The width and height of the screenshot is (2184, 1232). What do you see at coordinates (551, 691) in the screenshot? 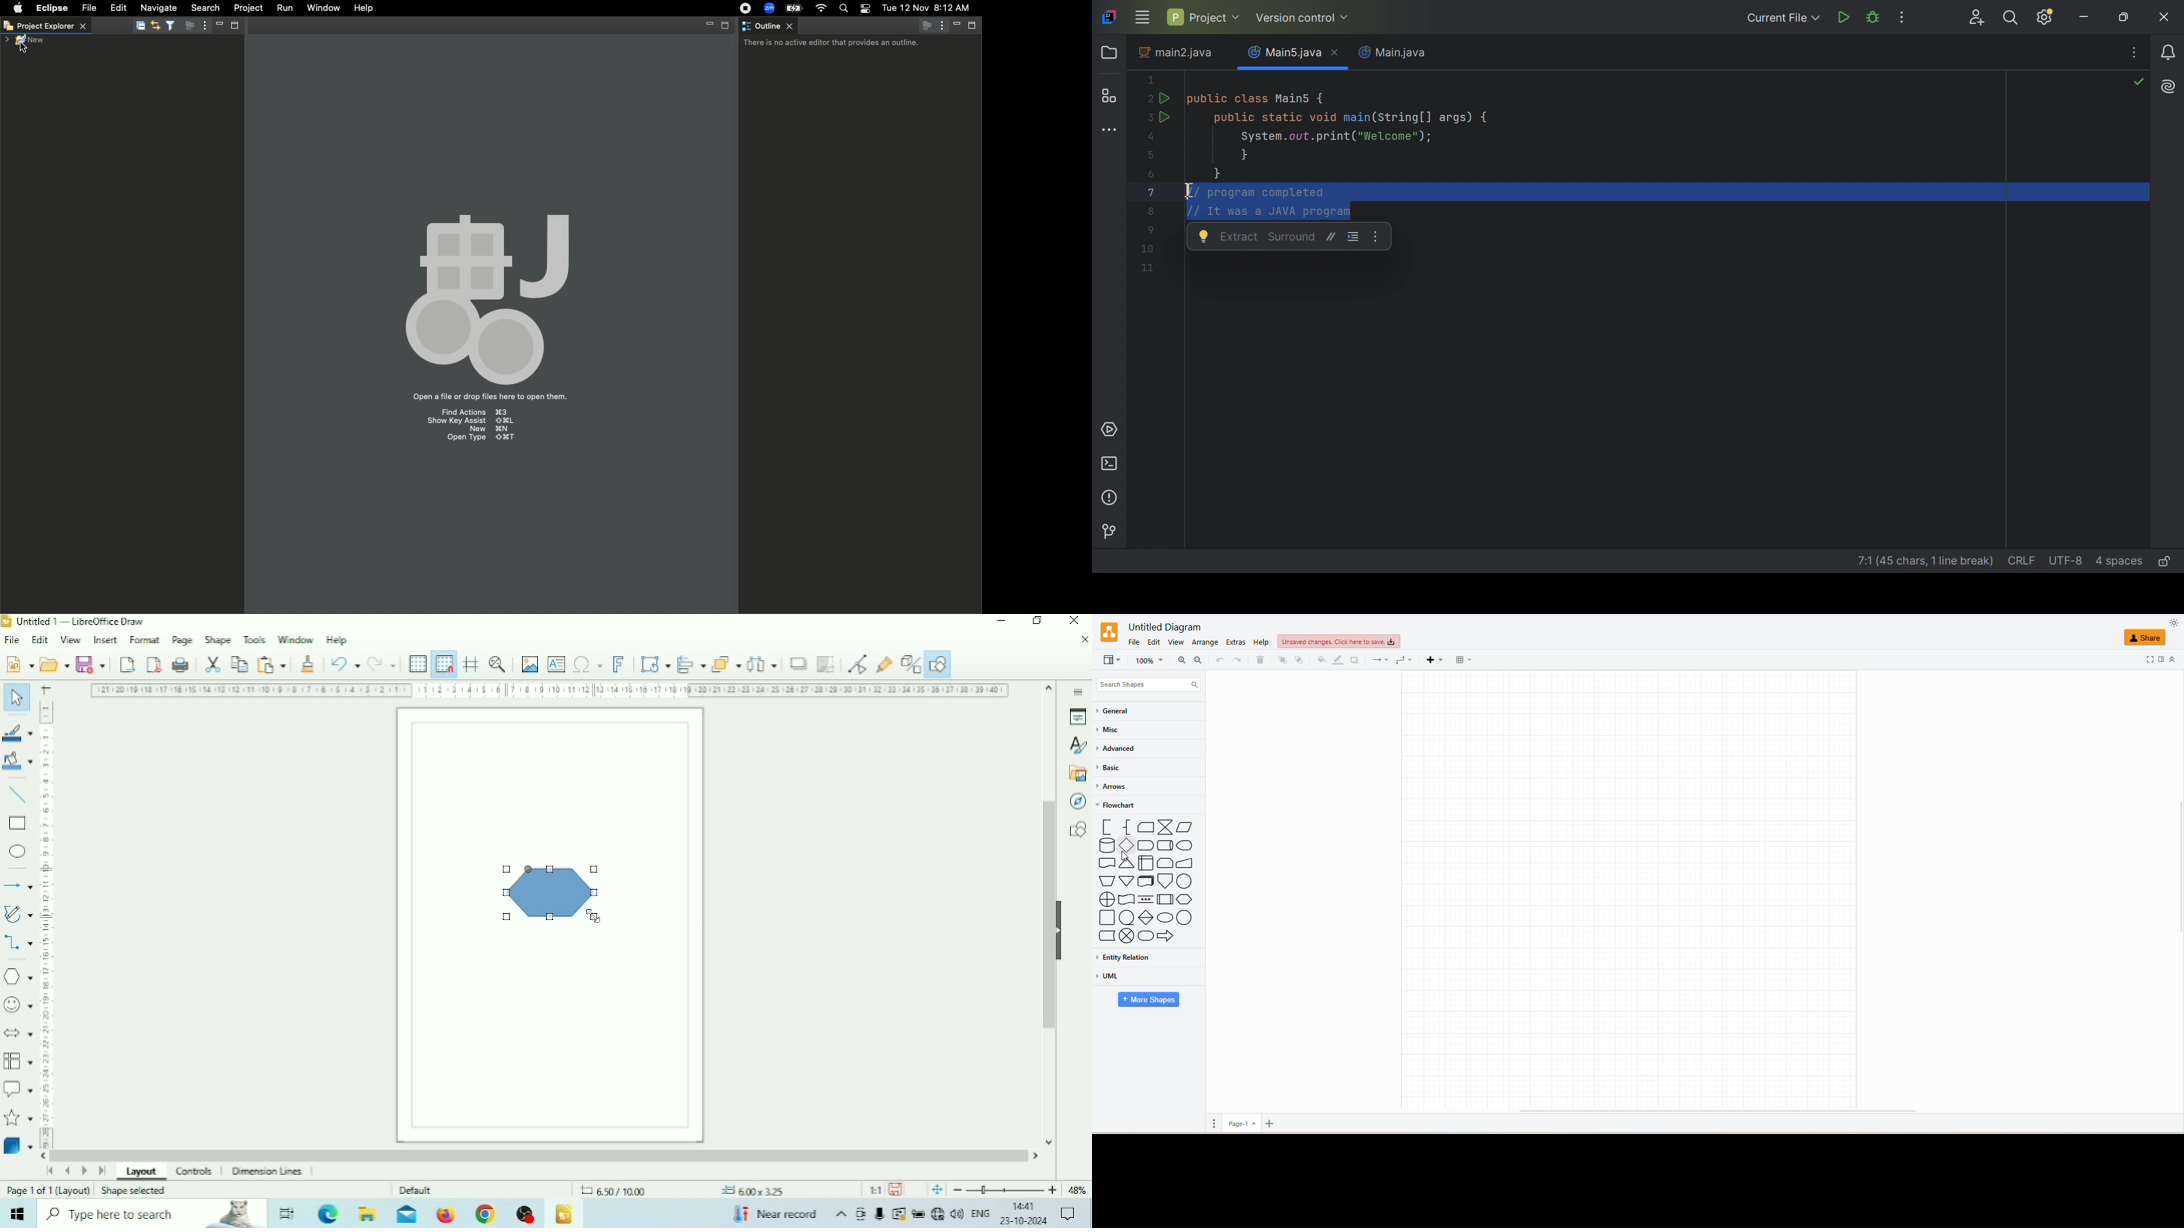
I see `Horizontal scale` at bounding box center [551, 691].